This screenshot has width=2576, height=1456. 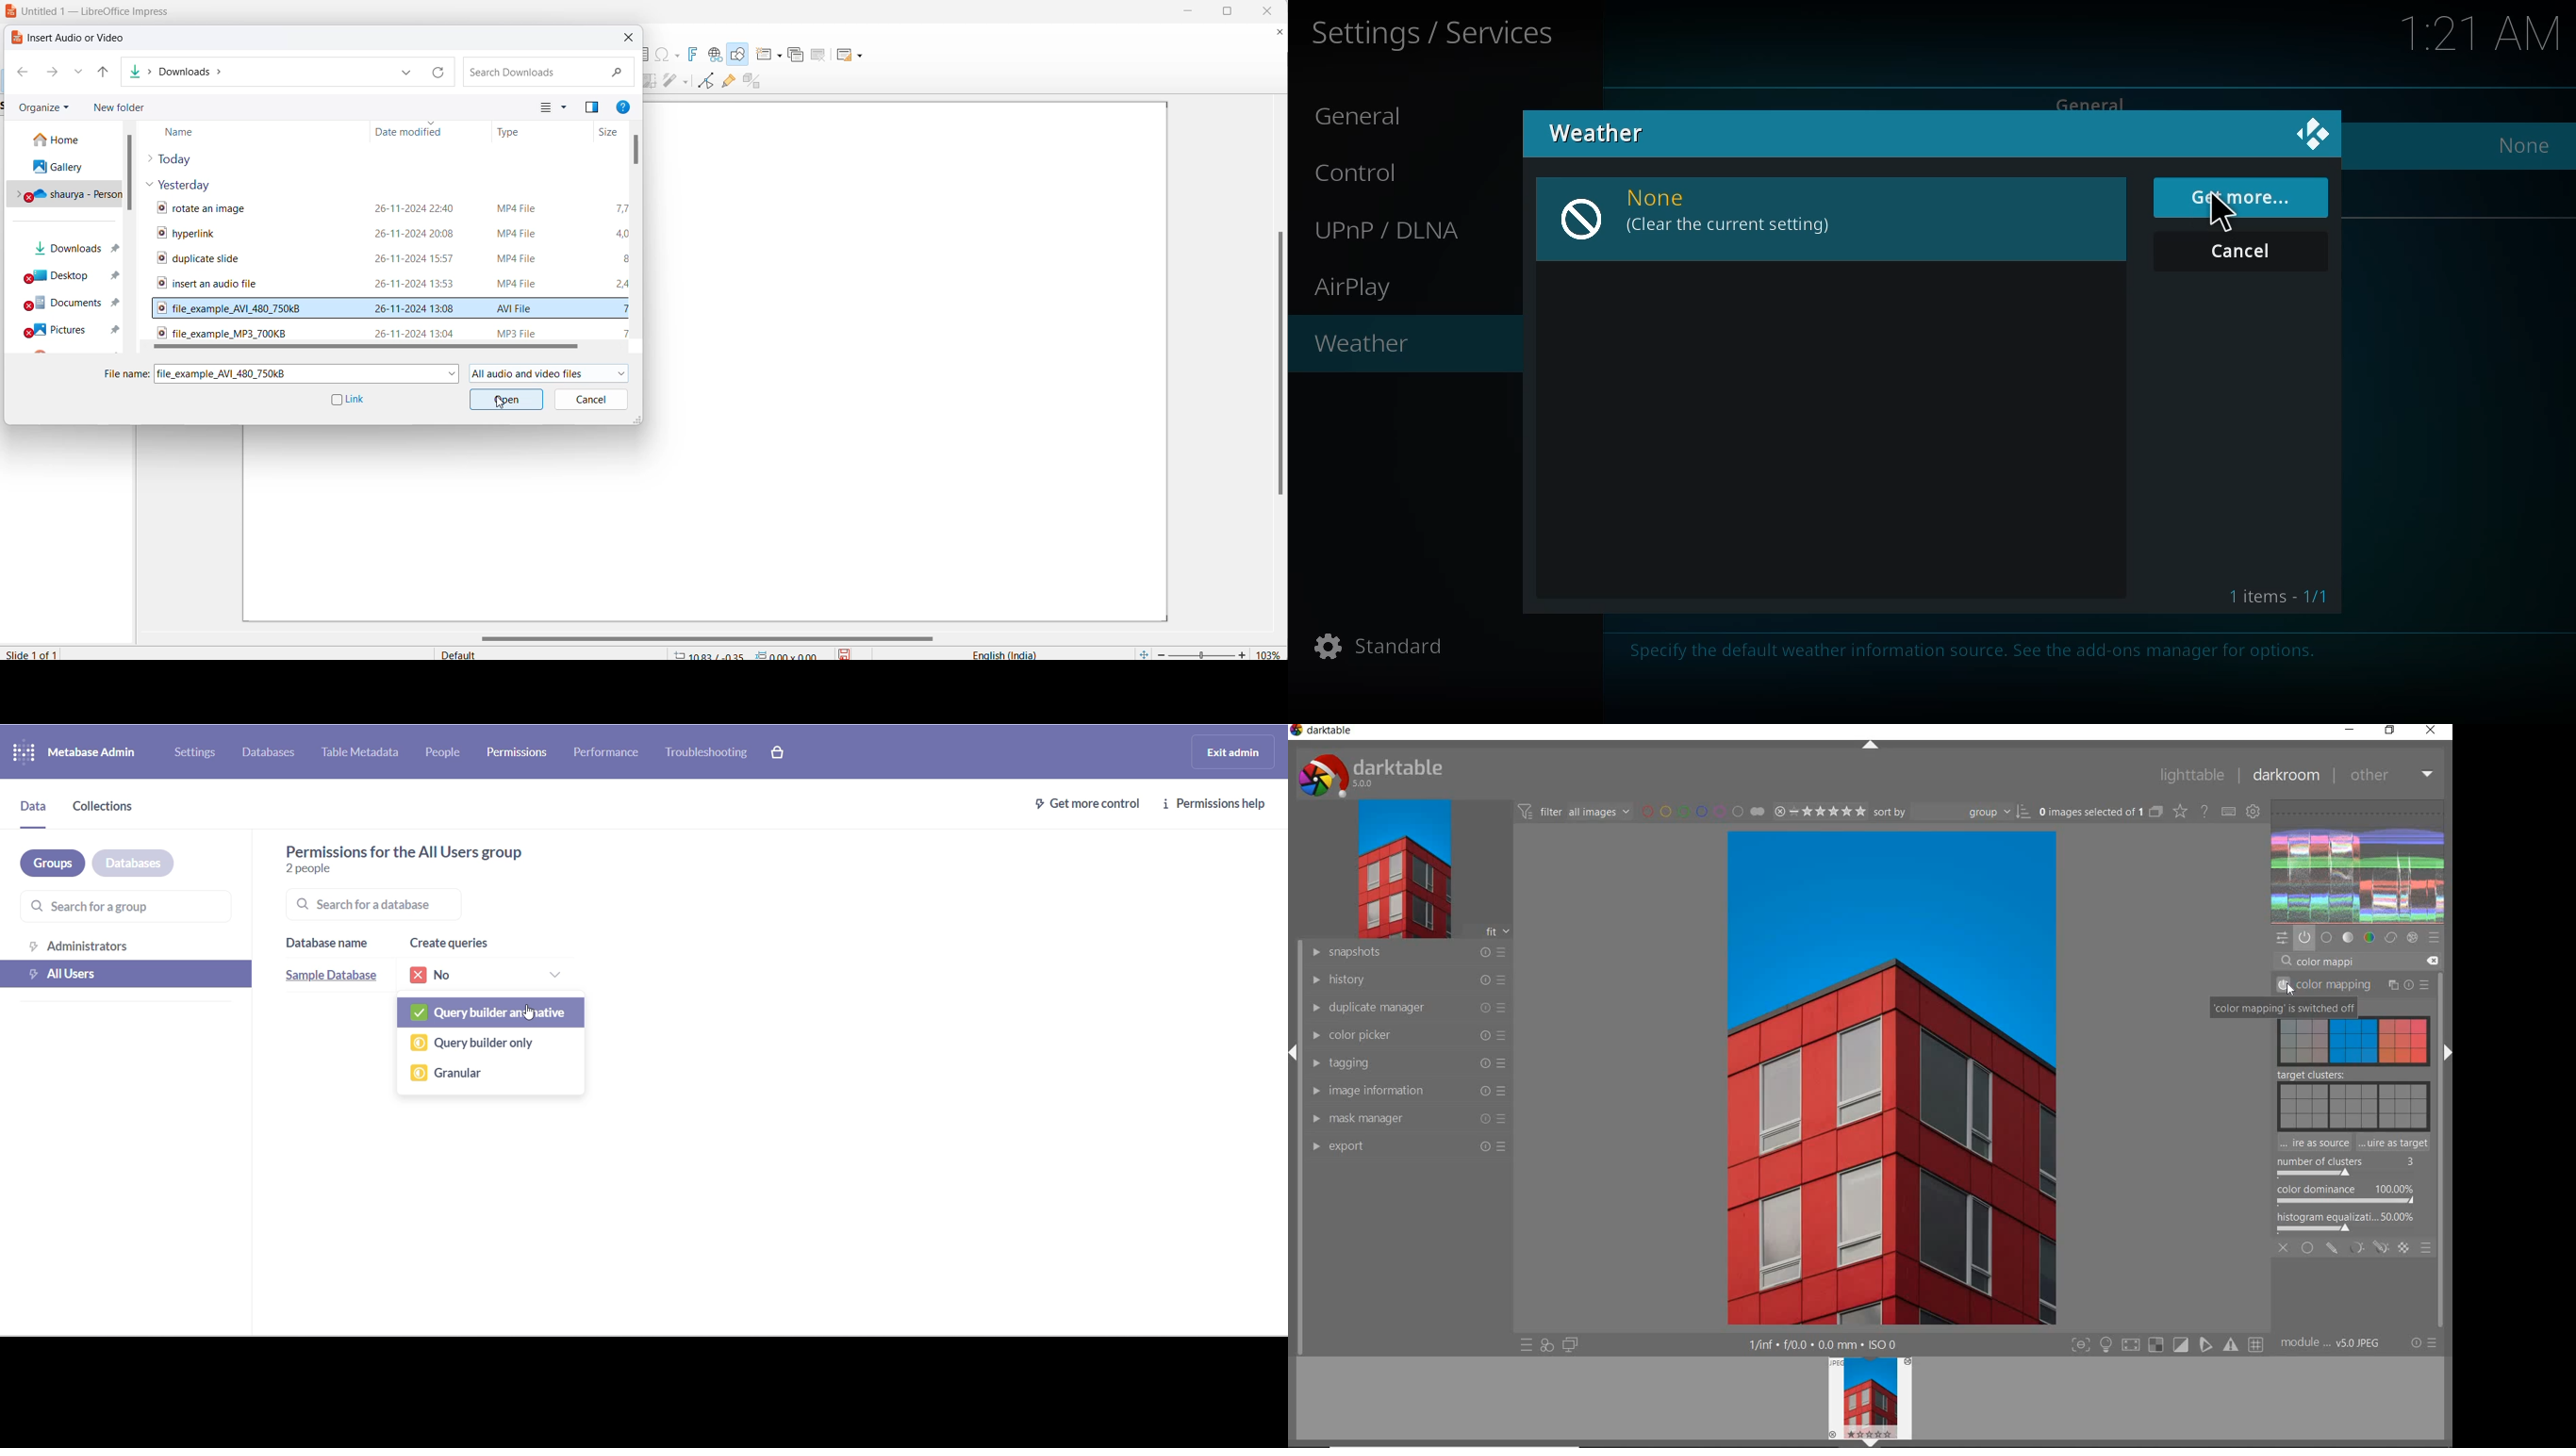 I want to click on quick access panel, so click(x=2284, y=938).